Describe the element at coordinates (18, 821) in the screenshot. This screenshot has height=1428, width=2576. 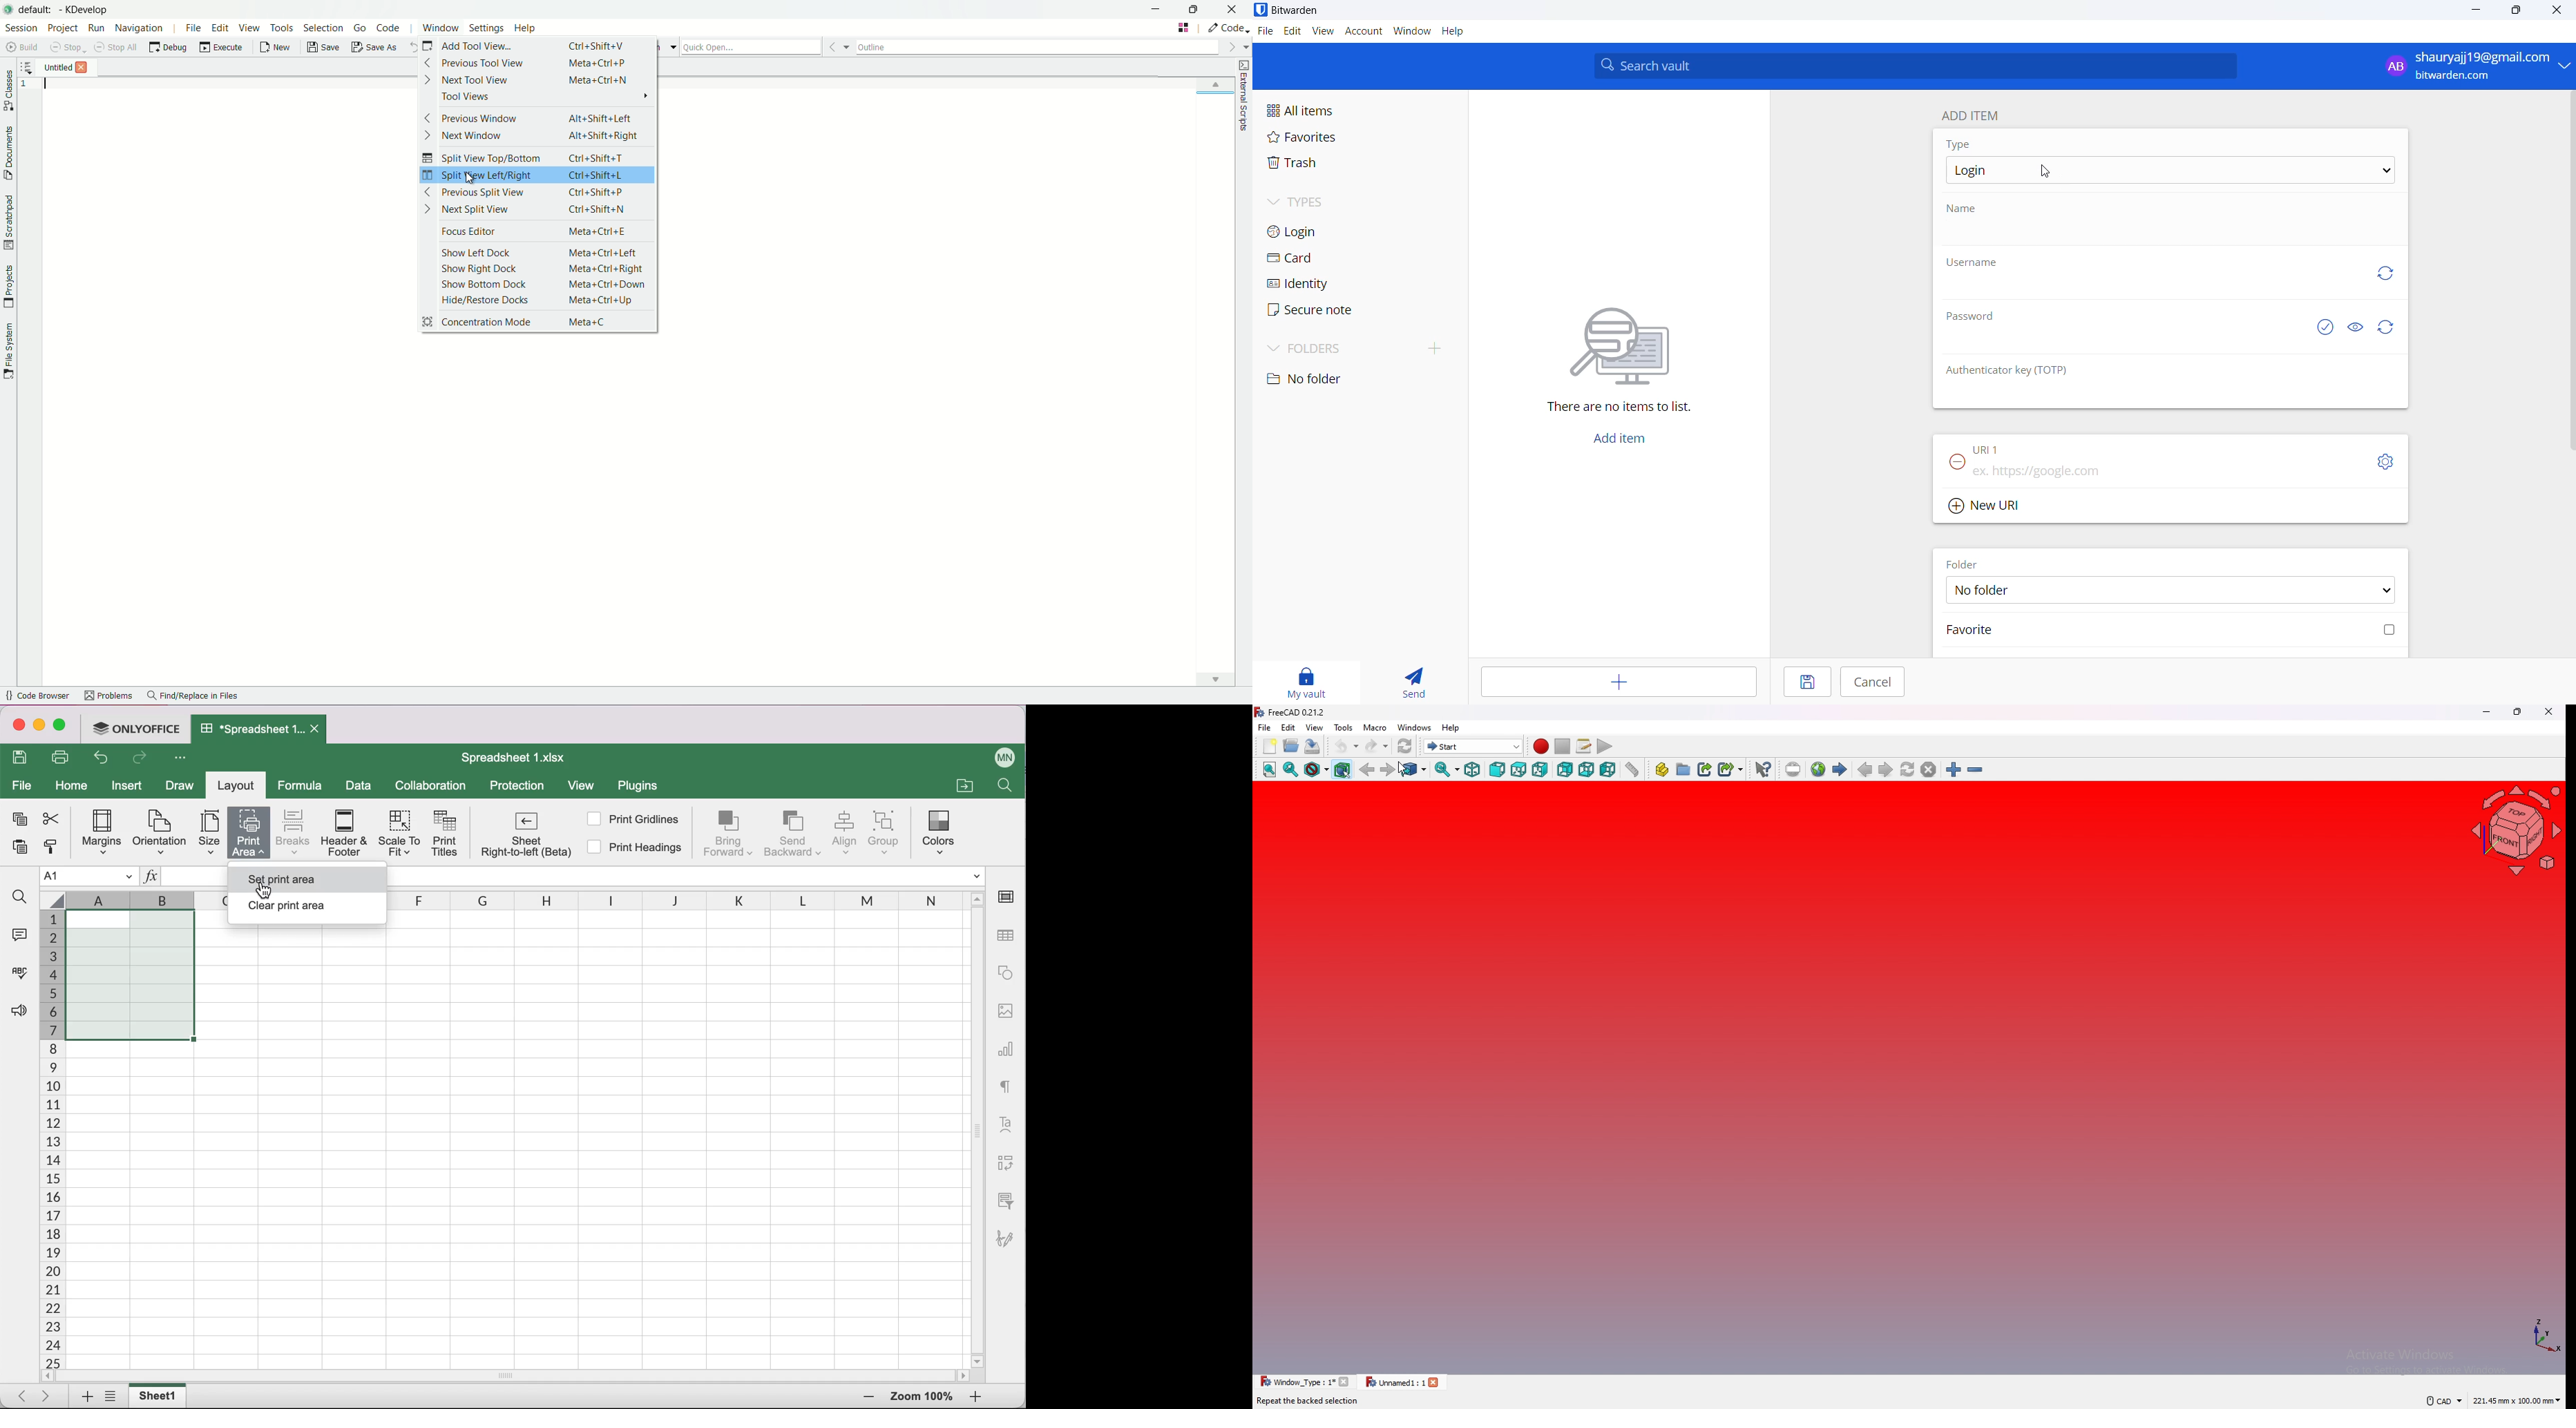
I see `copy` at that location.